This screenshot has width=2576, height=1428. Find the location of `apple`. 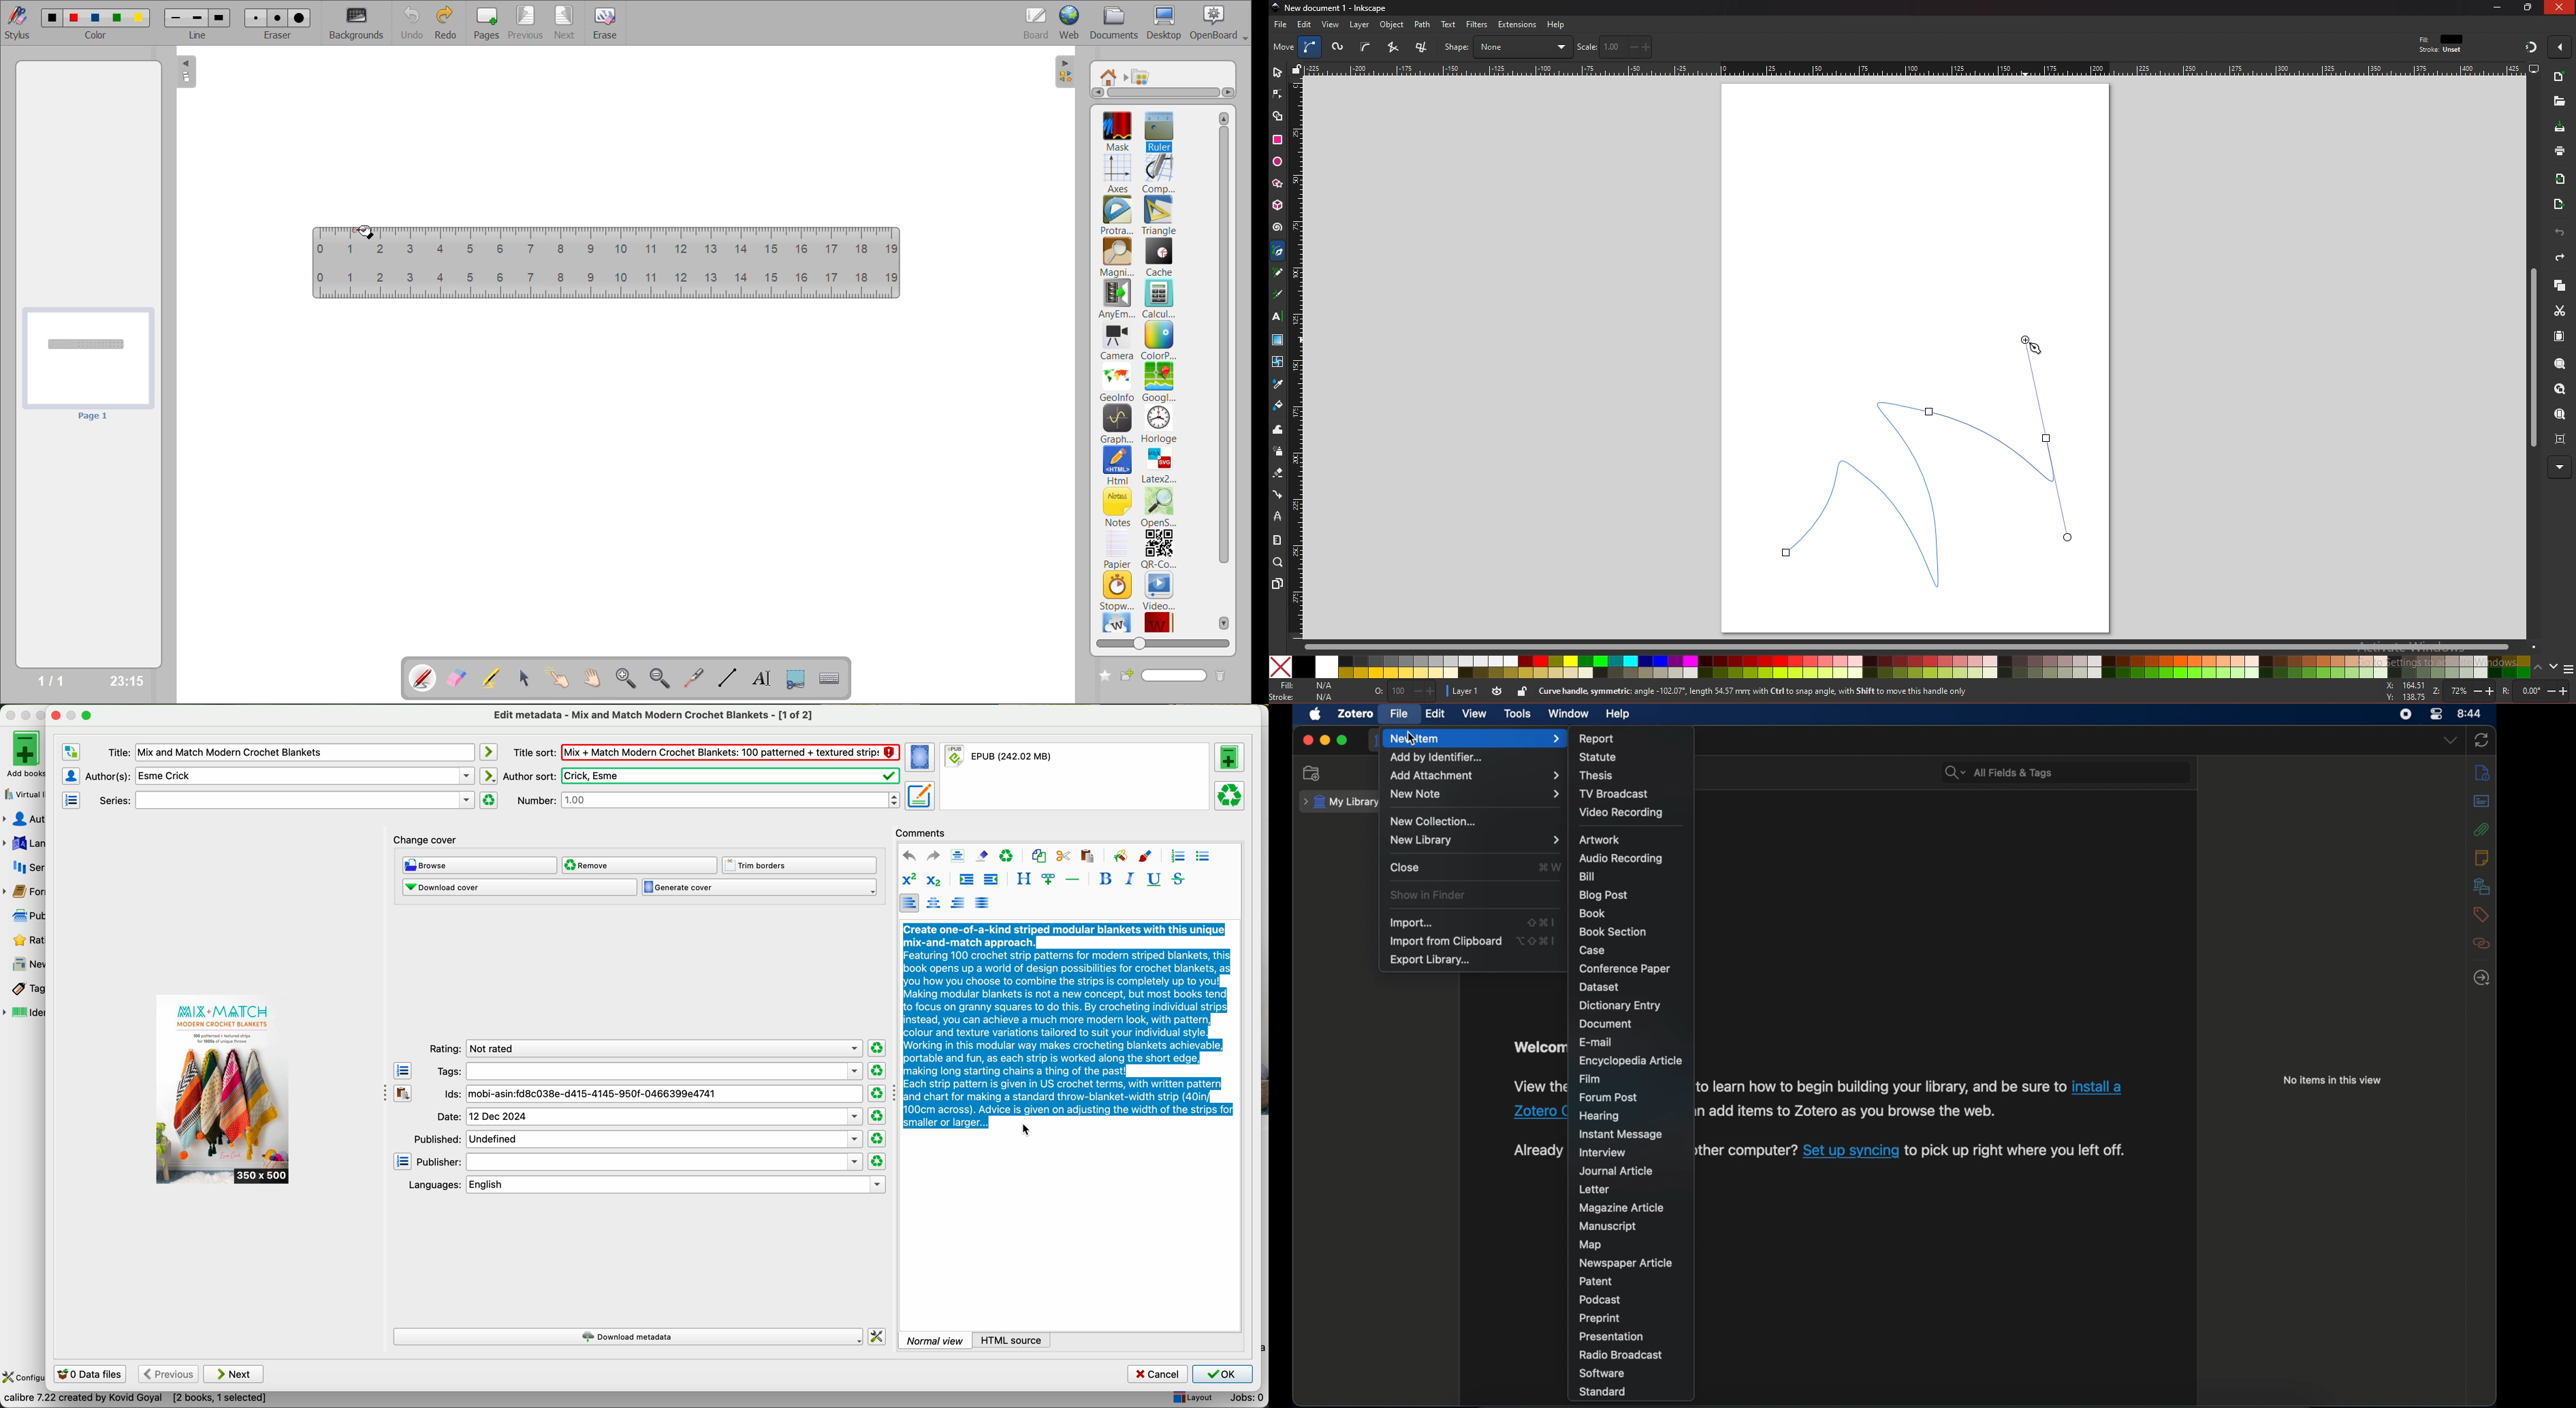

apple is located at coordinates (1316, 714).